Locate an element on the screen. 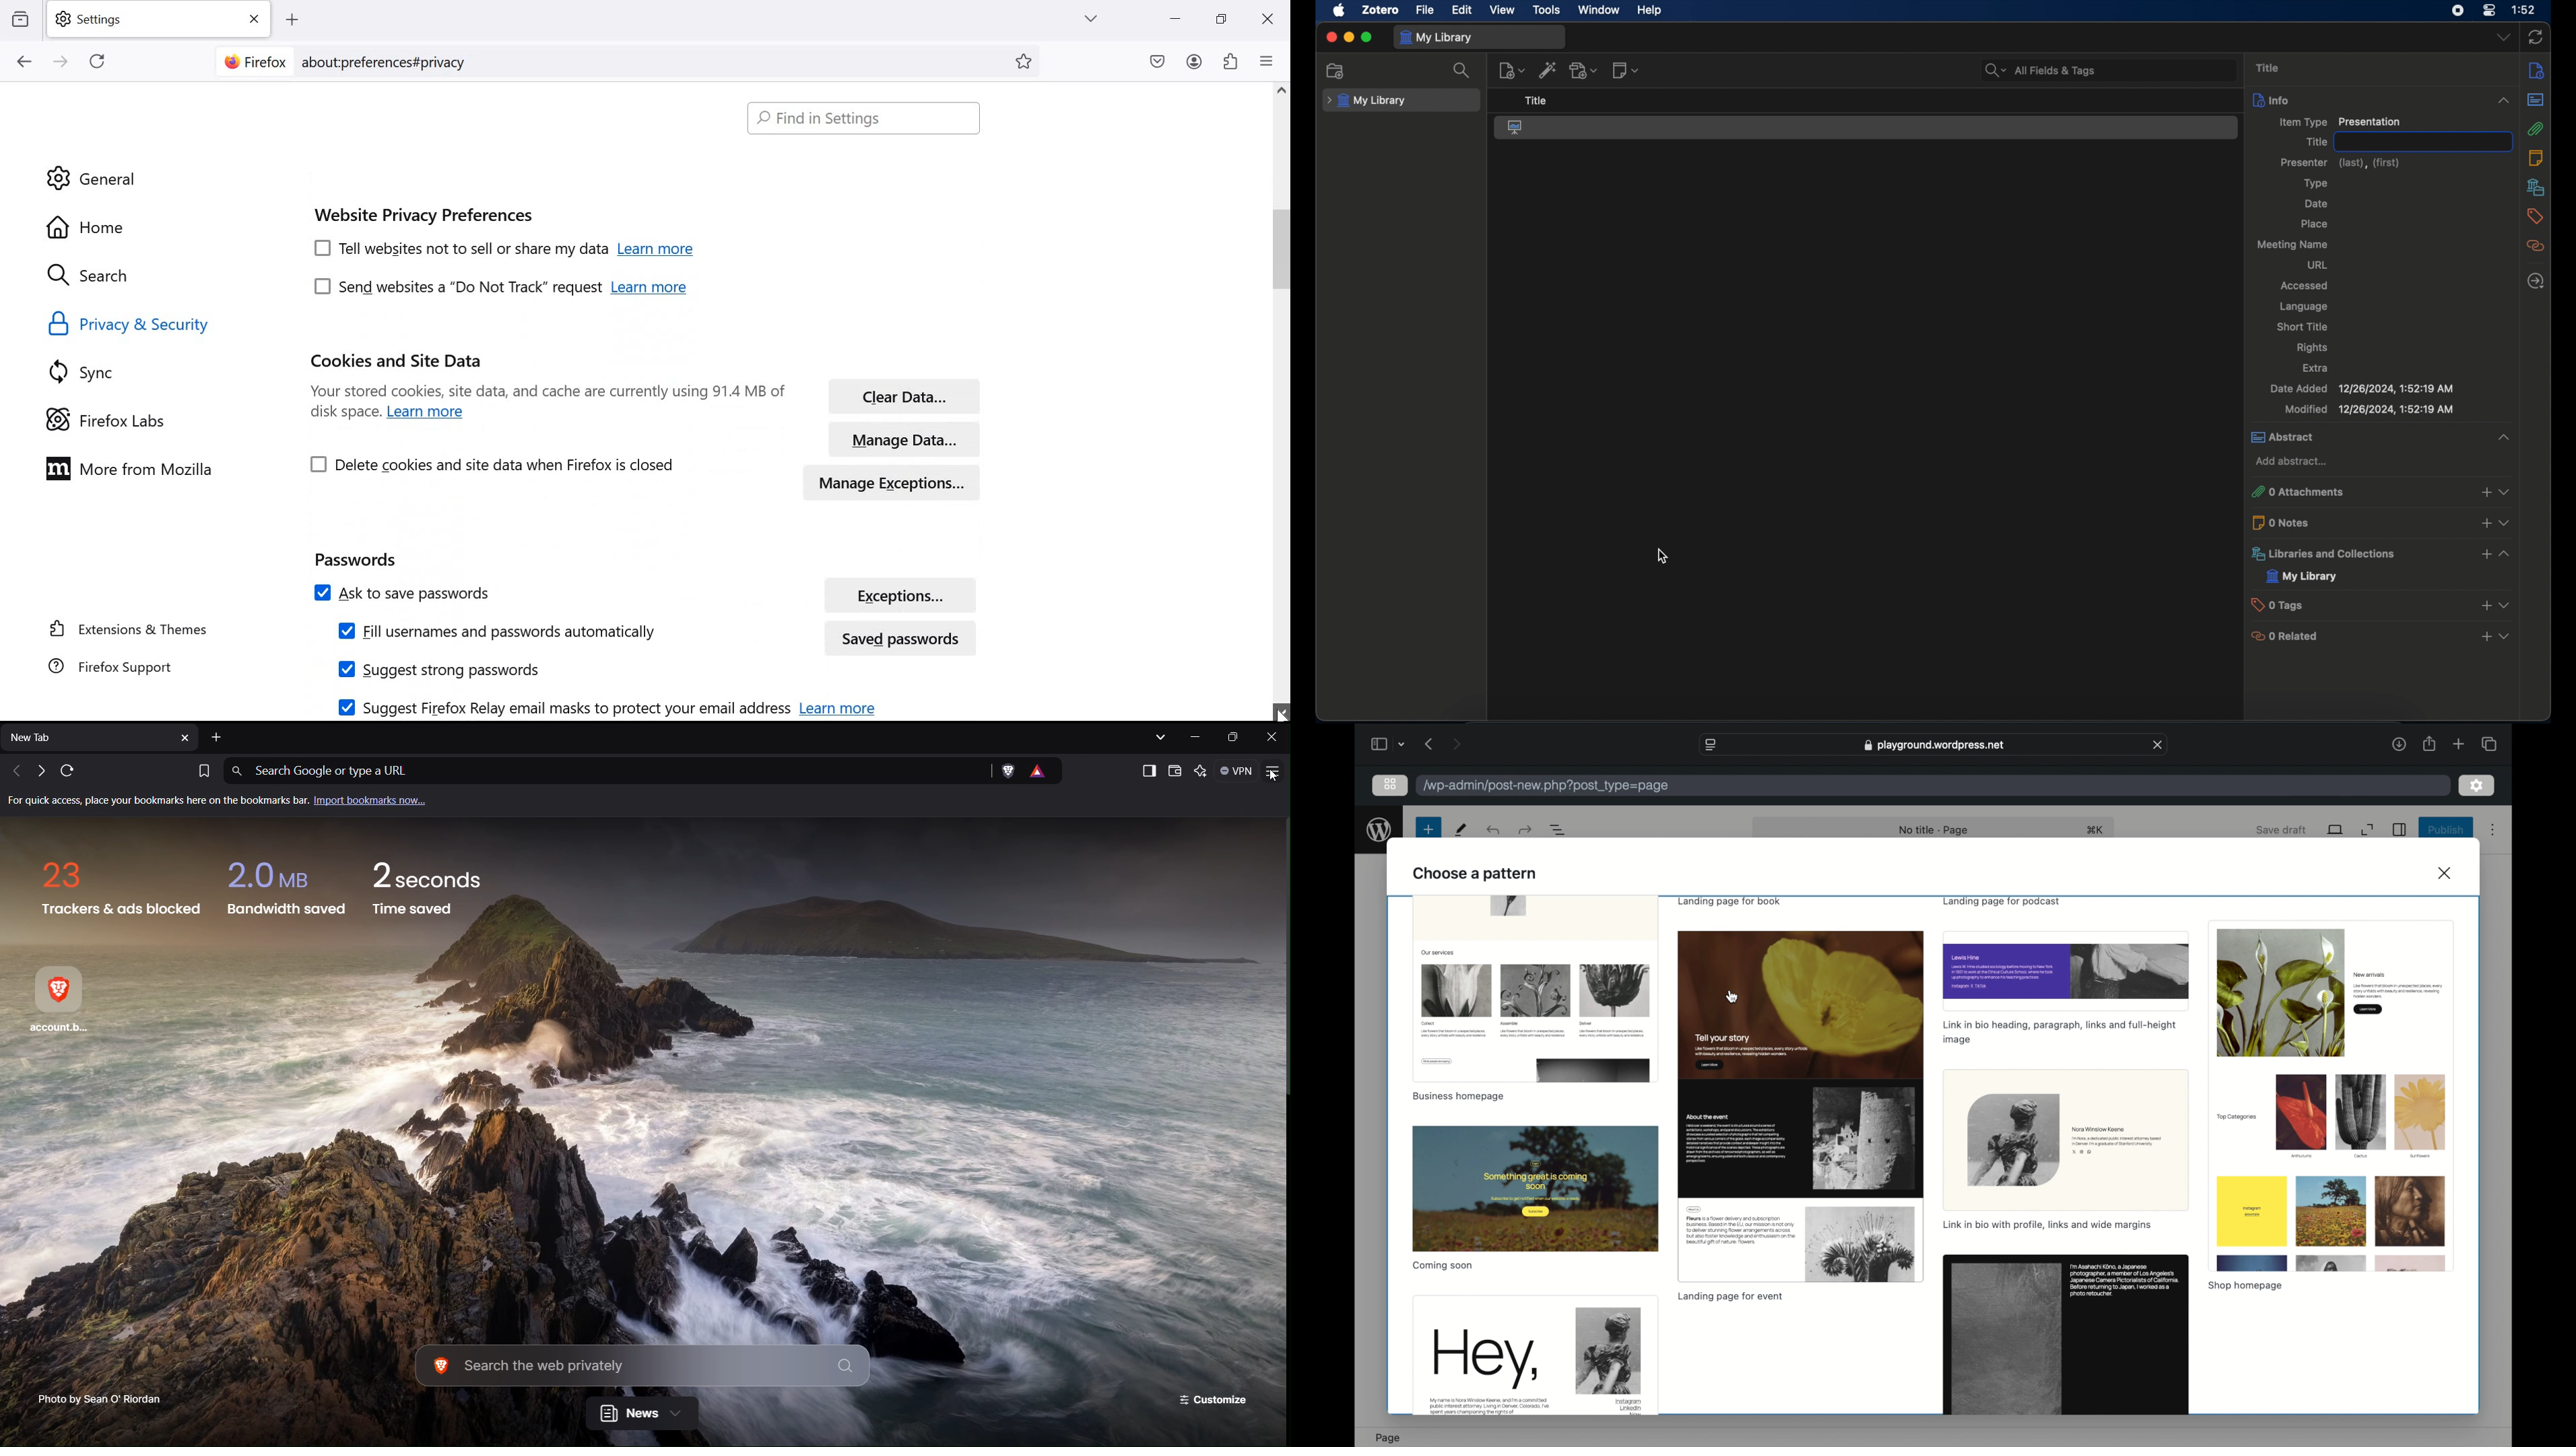 The width and height of the screenshot is (2576, 1456). Import Bookmarks message is located at coordinates (226, 802).